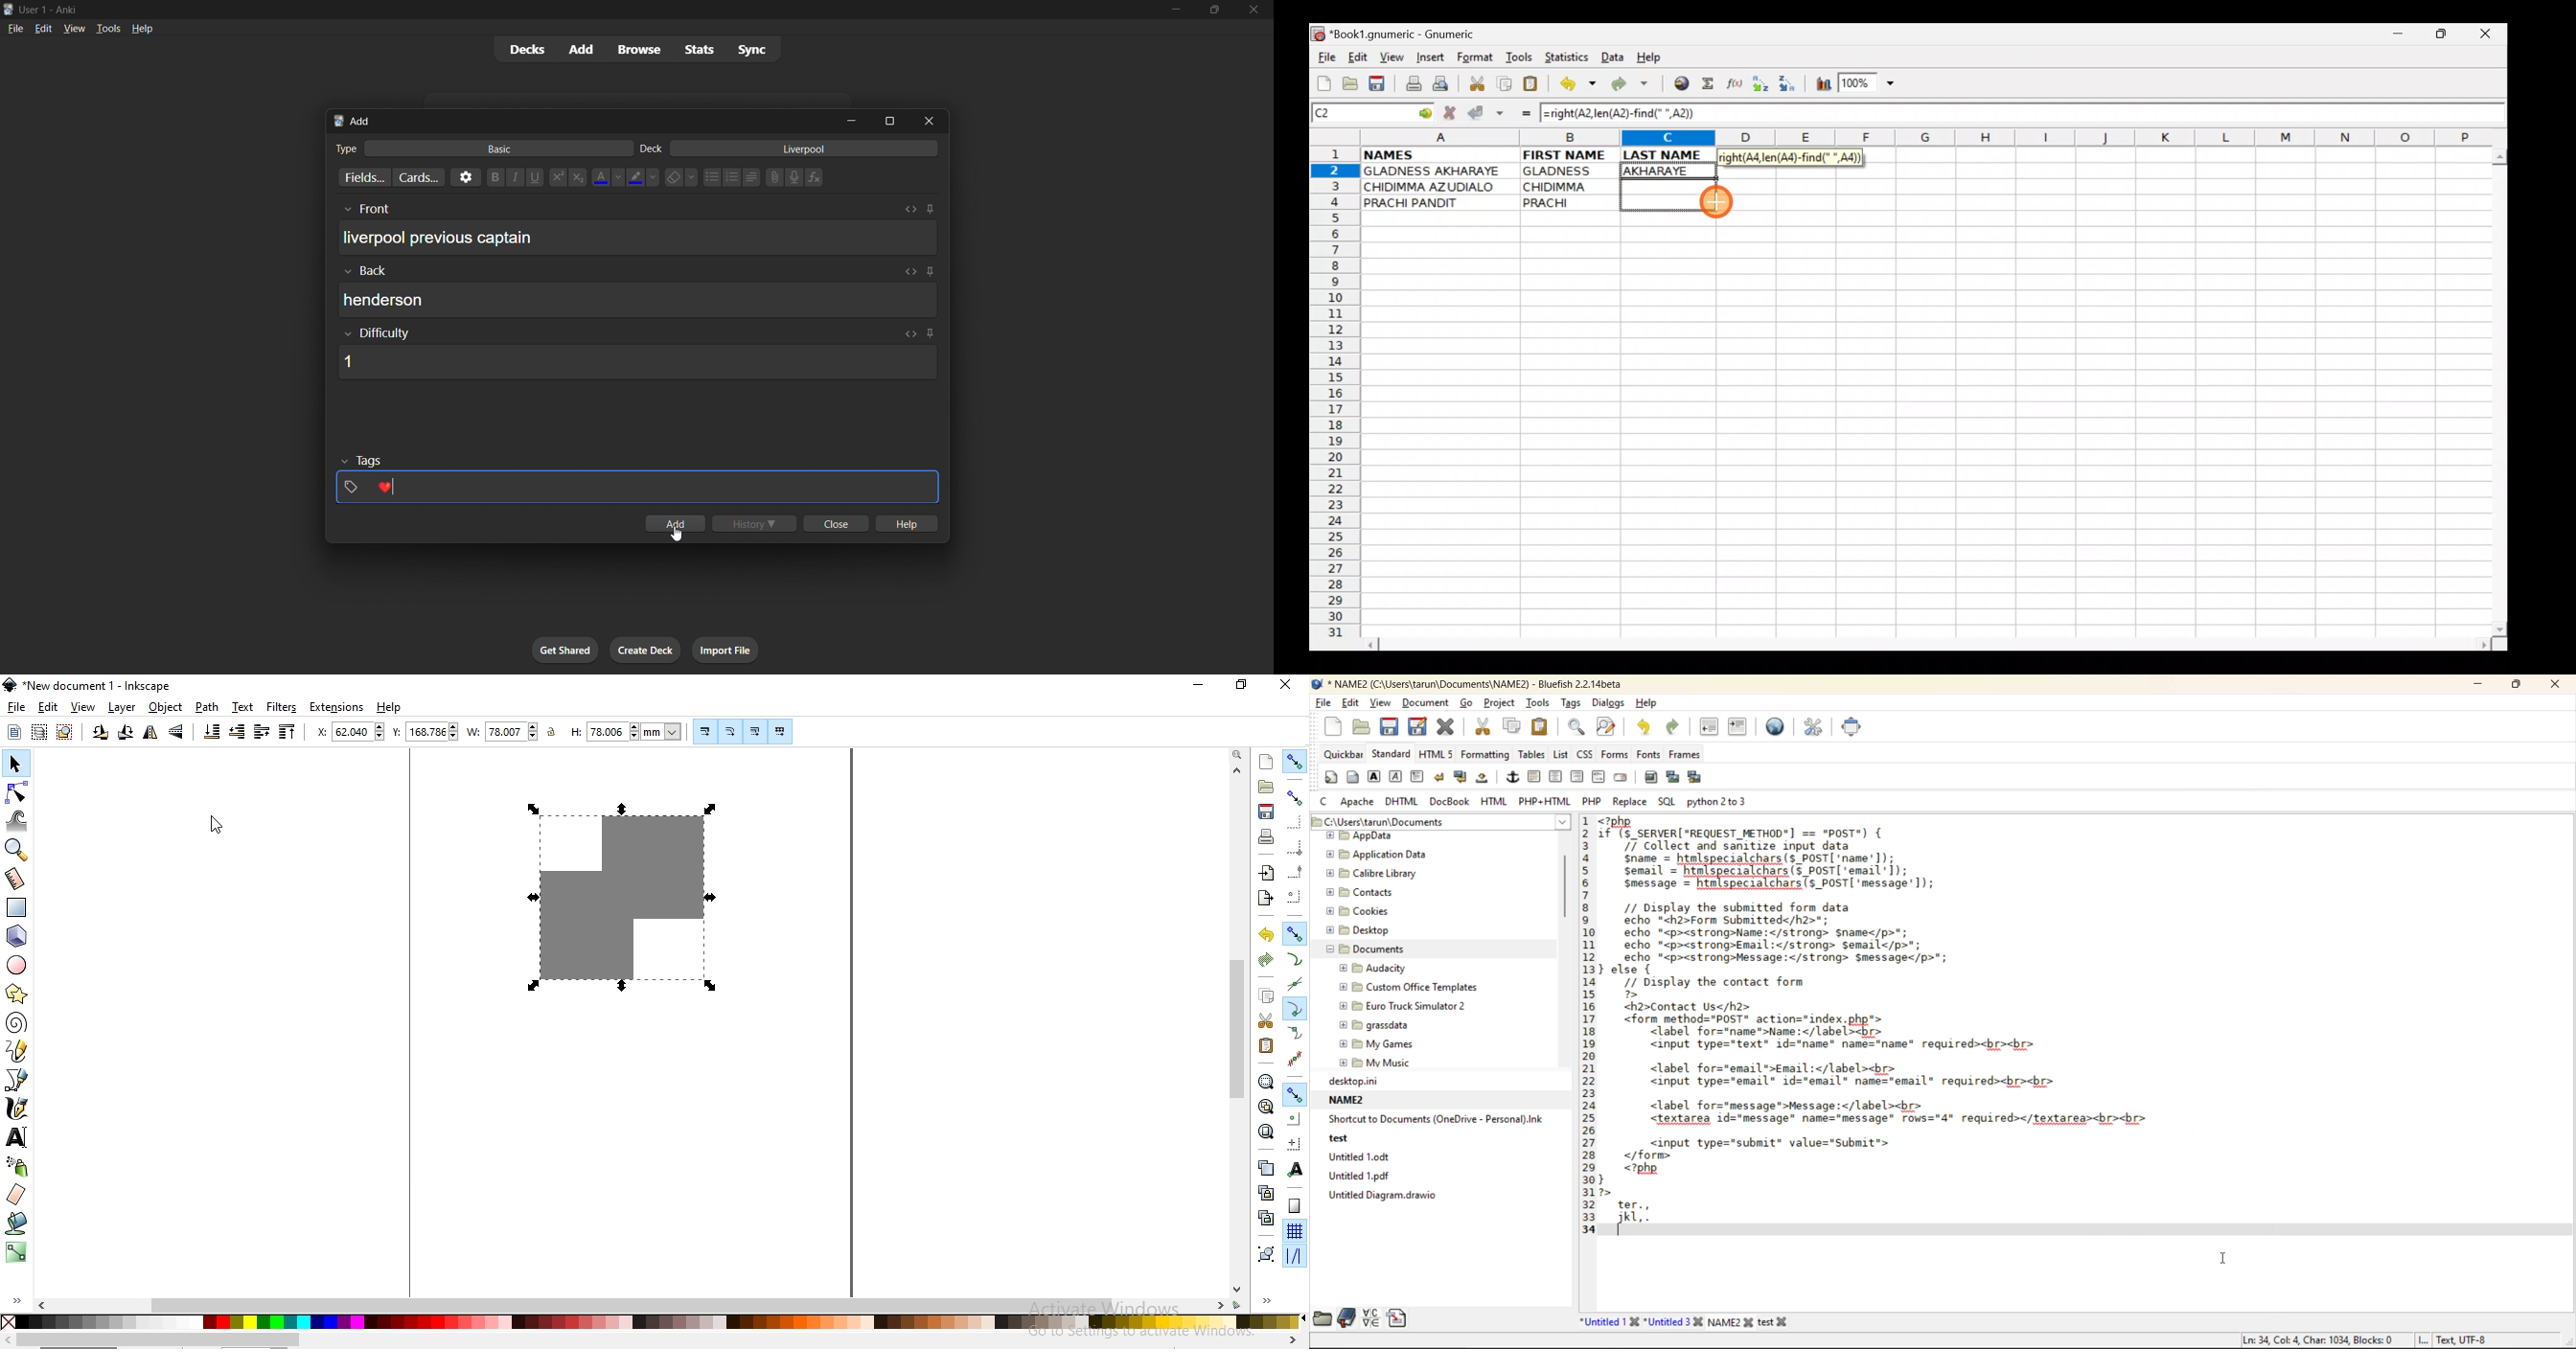 Image resolution: width=2576 pixels, height=1372 pixels. What do you see at coordinates (1649, 704) in the screenshot?
I see `help` at bounding box center [1649, 704].